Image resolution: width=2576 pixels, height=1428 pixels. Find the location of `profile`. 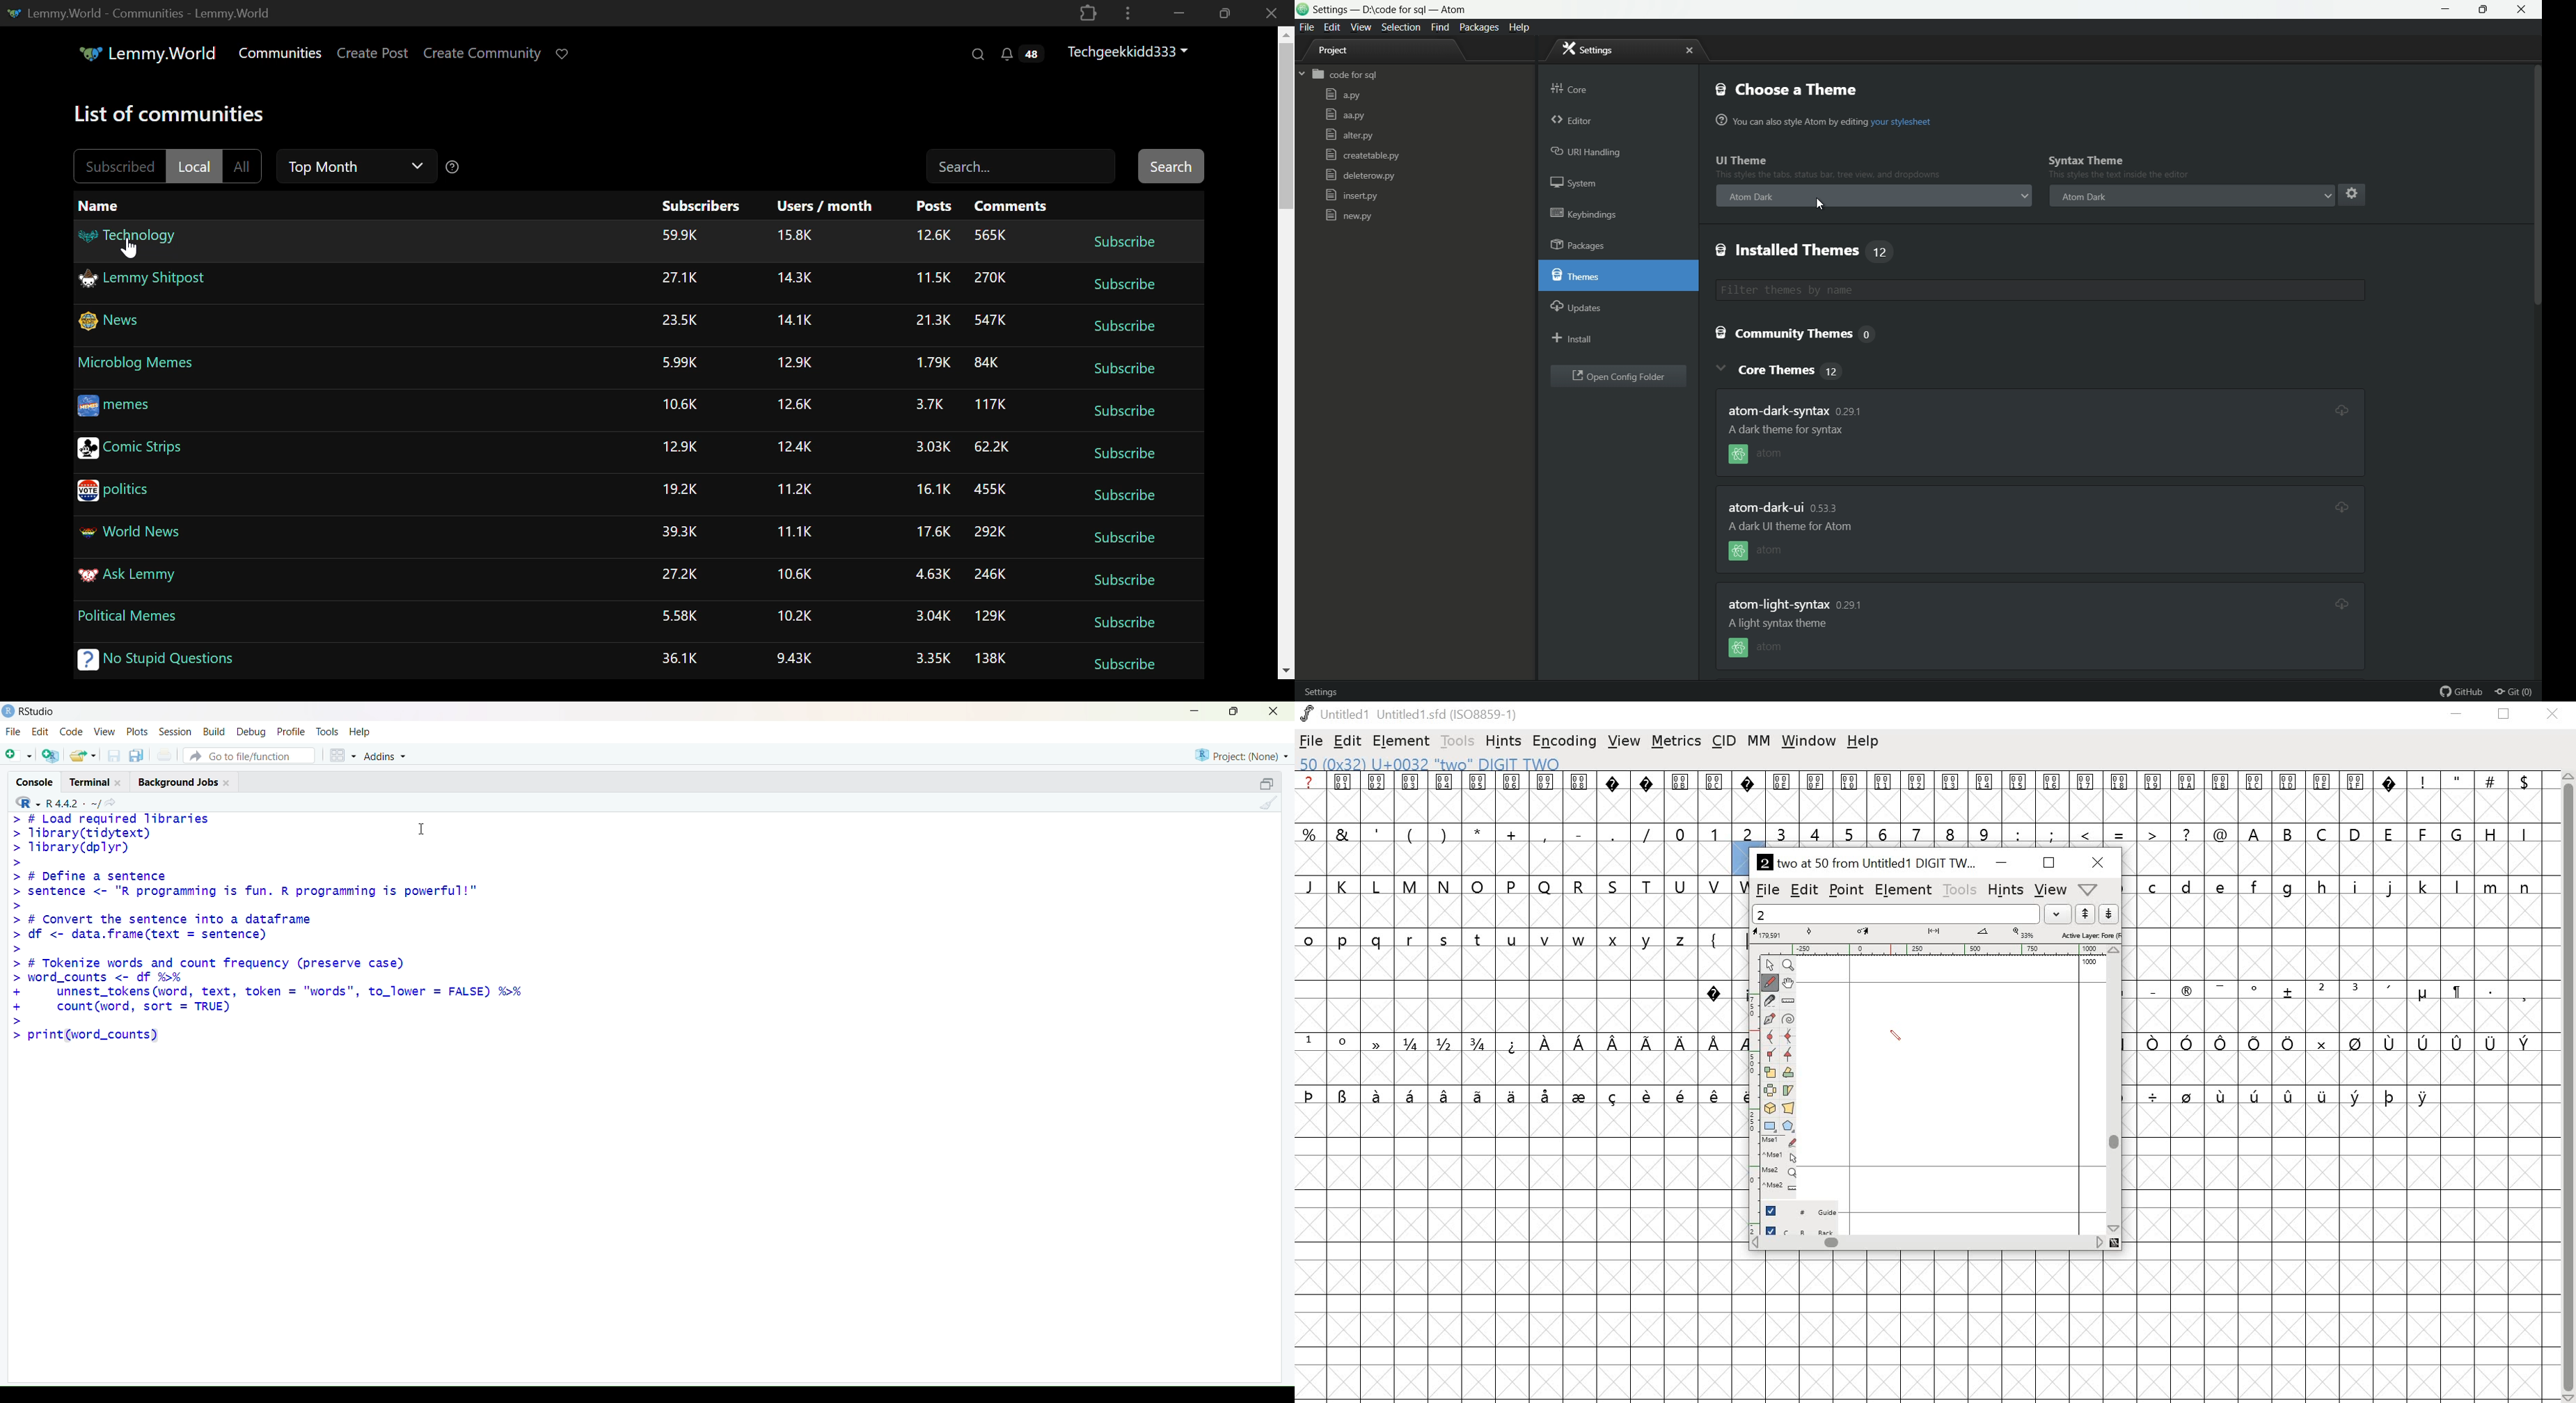

profile is located at coordinates (291, 733).